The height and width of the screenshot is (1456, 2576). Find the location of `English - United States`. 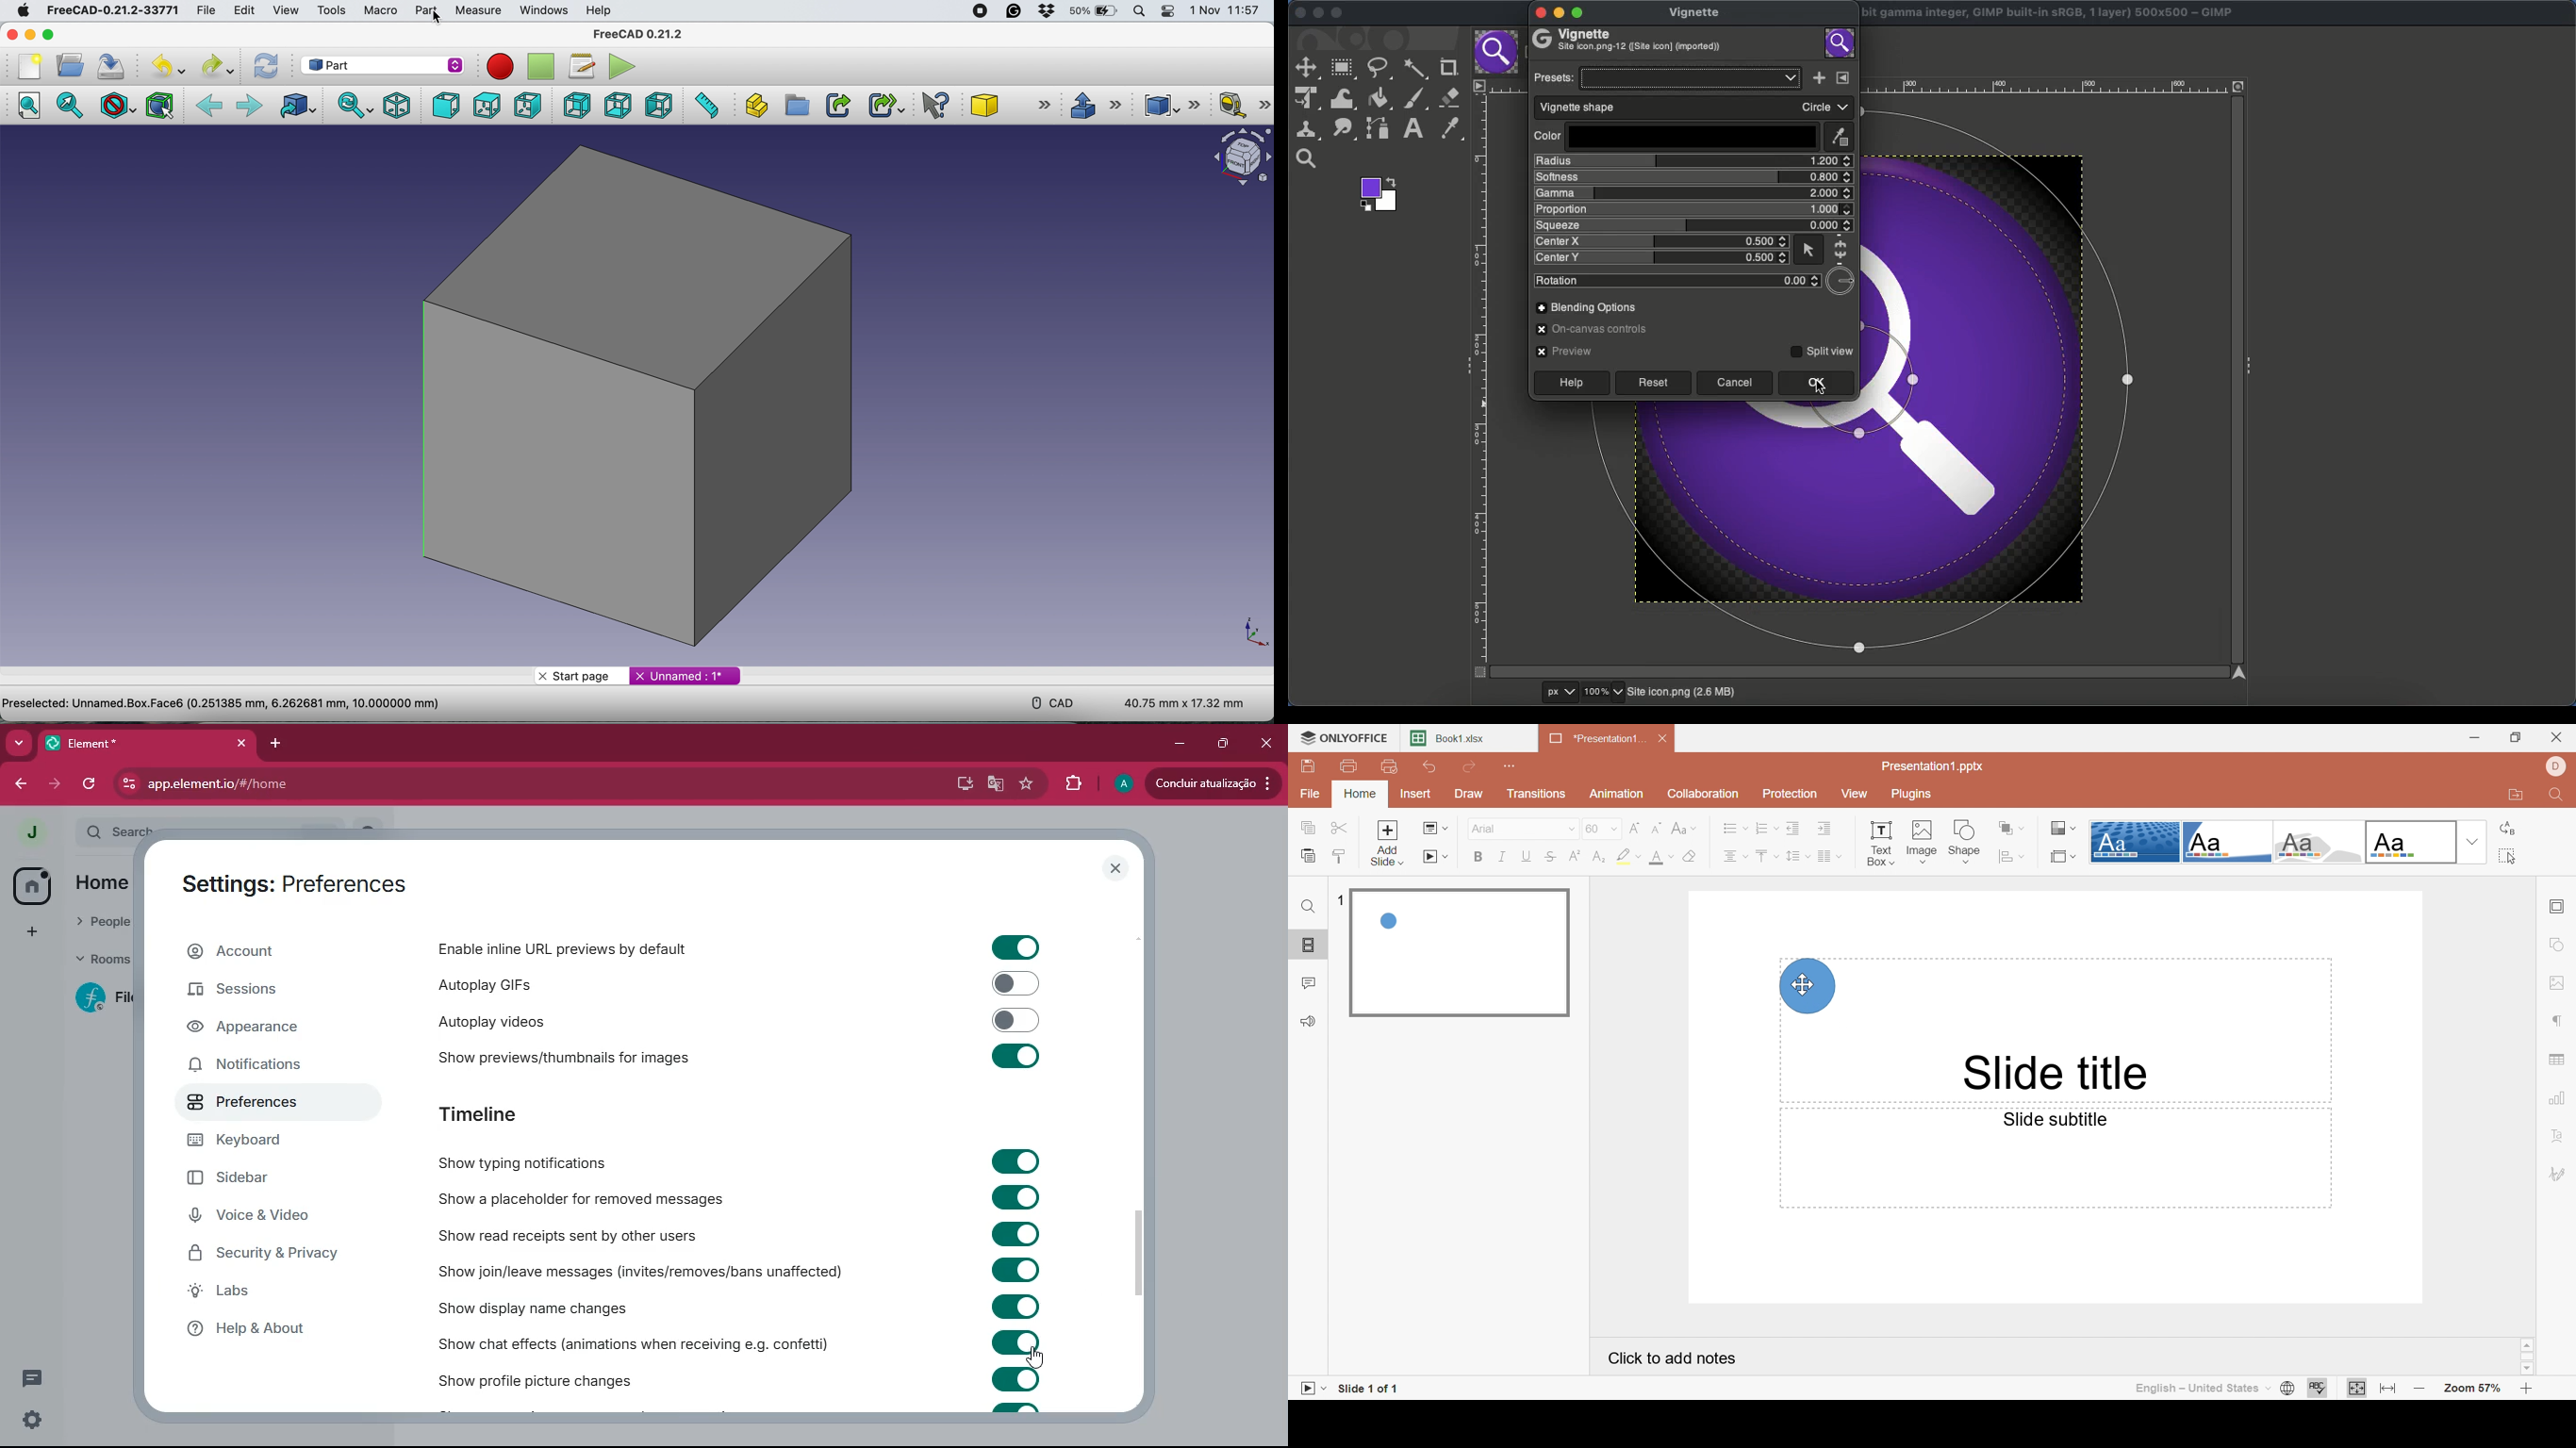

English - United States is located at coordinates (2202, 1389).